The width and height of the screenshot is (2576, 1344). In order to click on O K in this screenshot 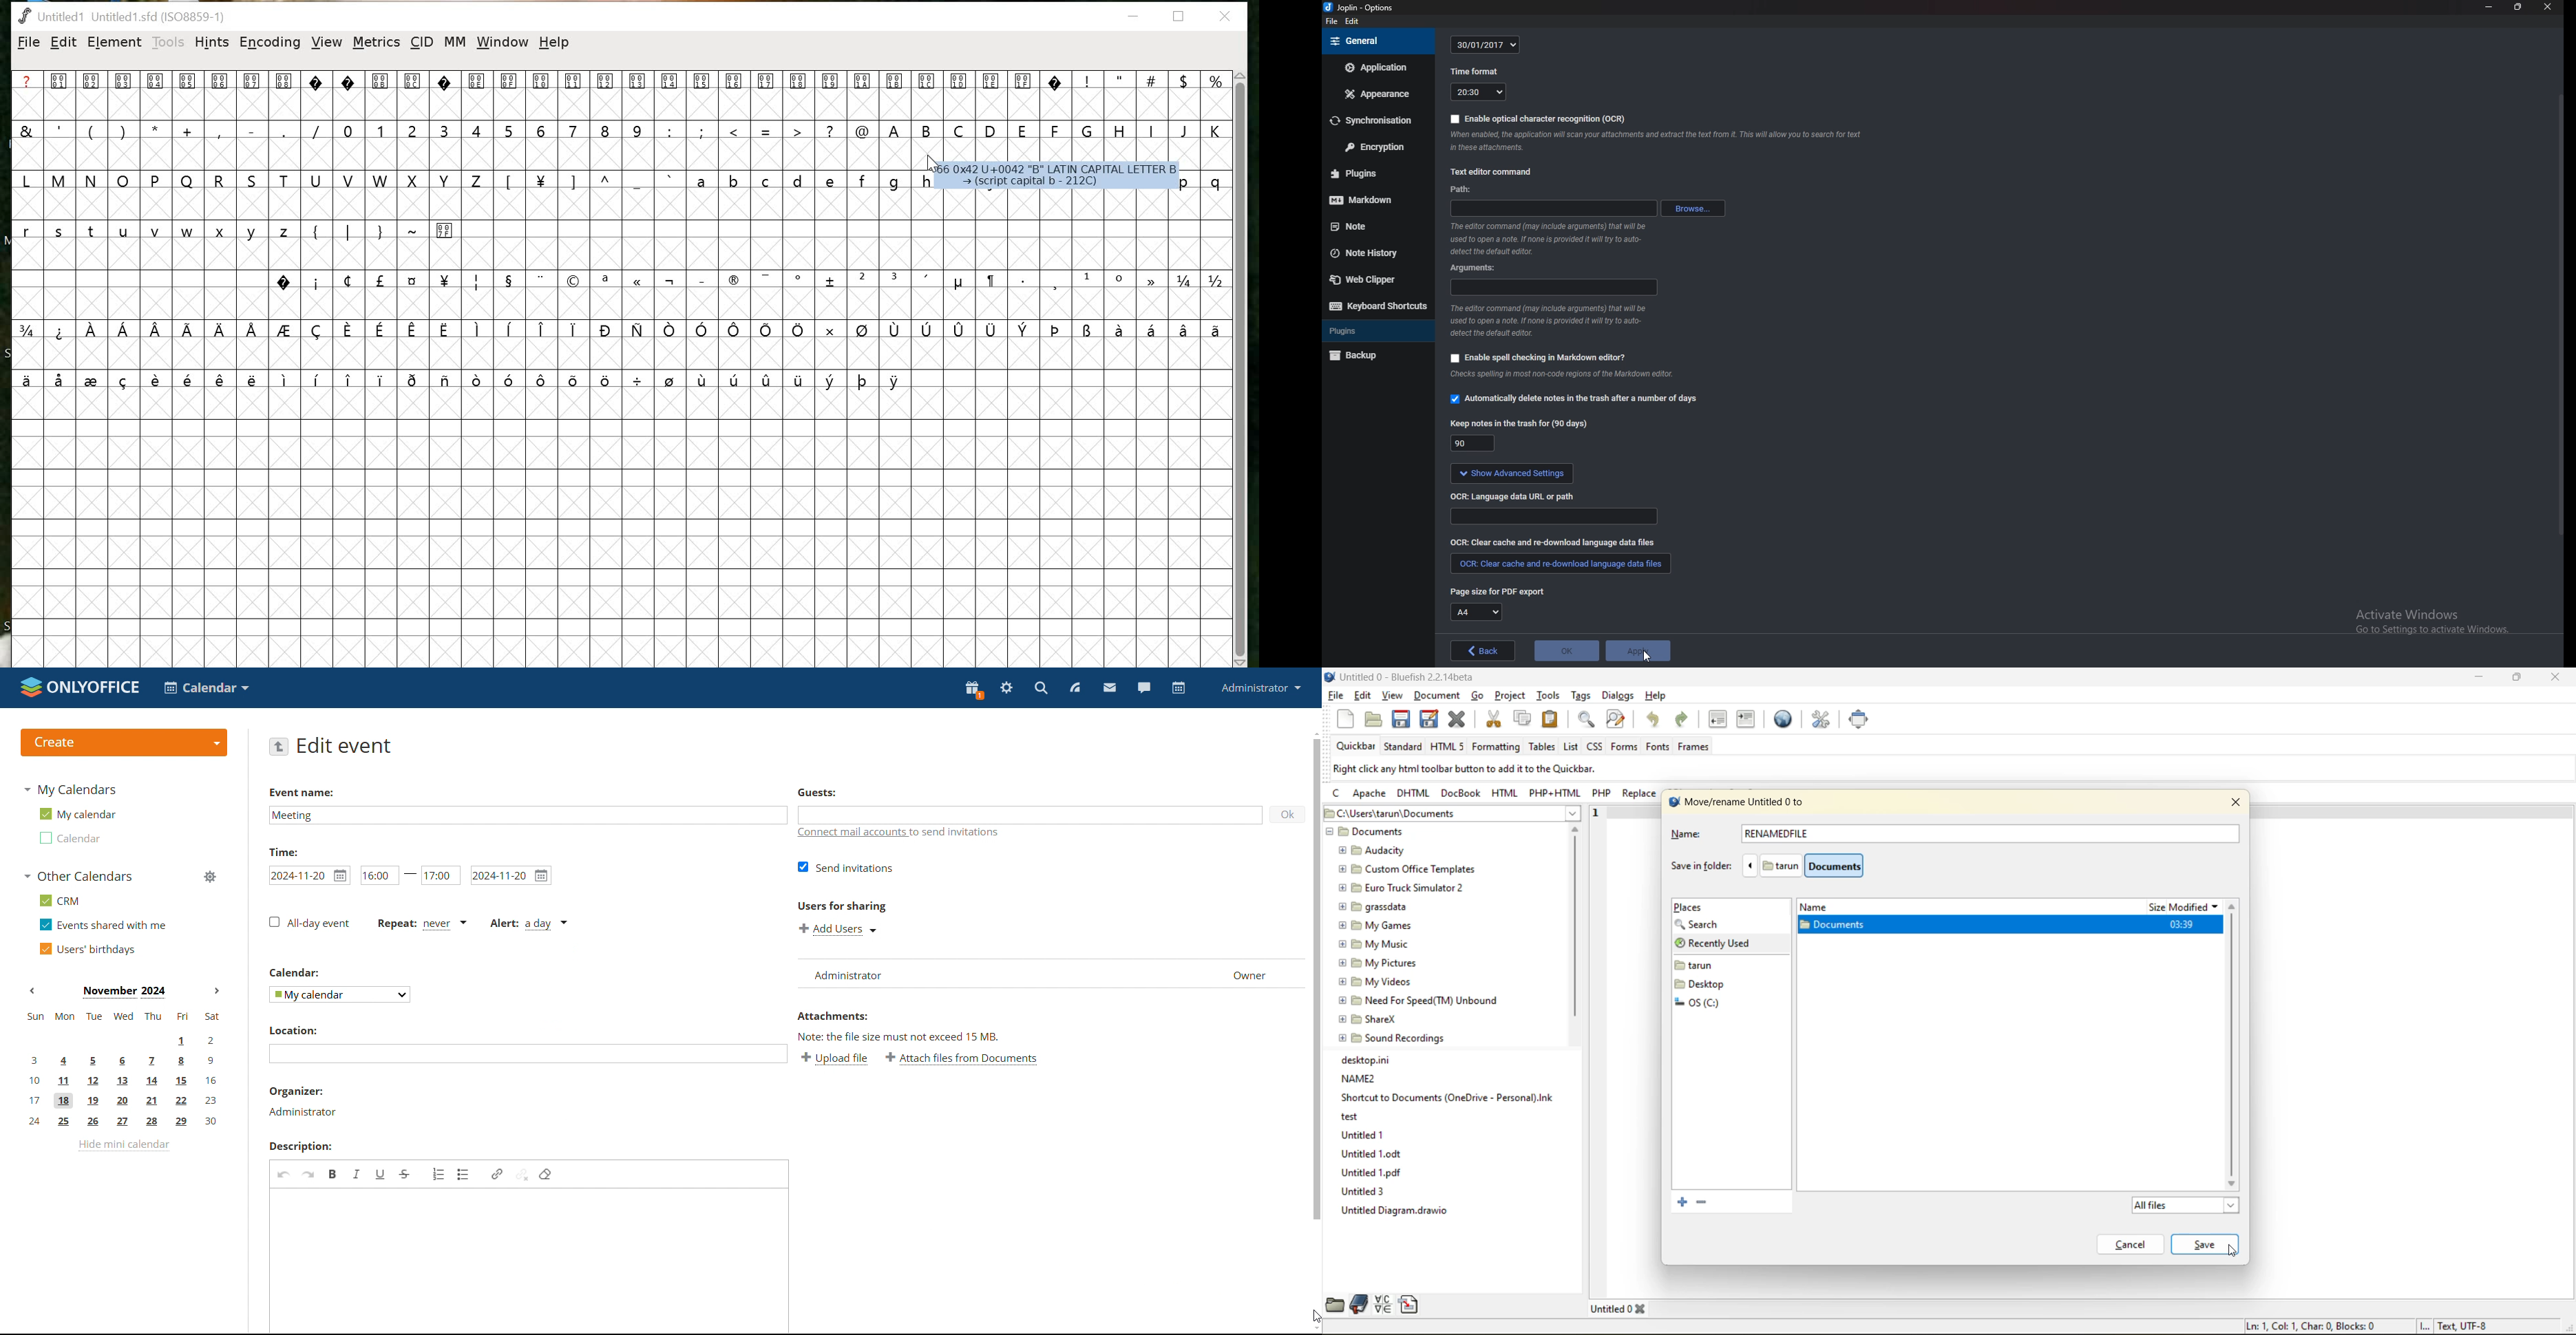, I will do `click(1567, 651)`.